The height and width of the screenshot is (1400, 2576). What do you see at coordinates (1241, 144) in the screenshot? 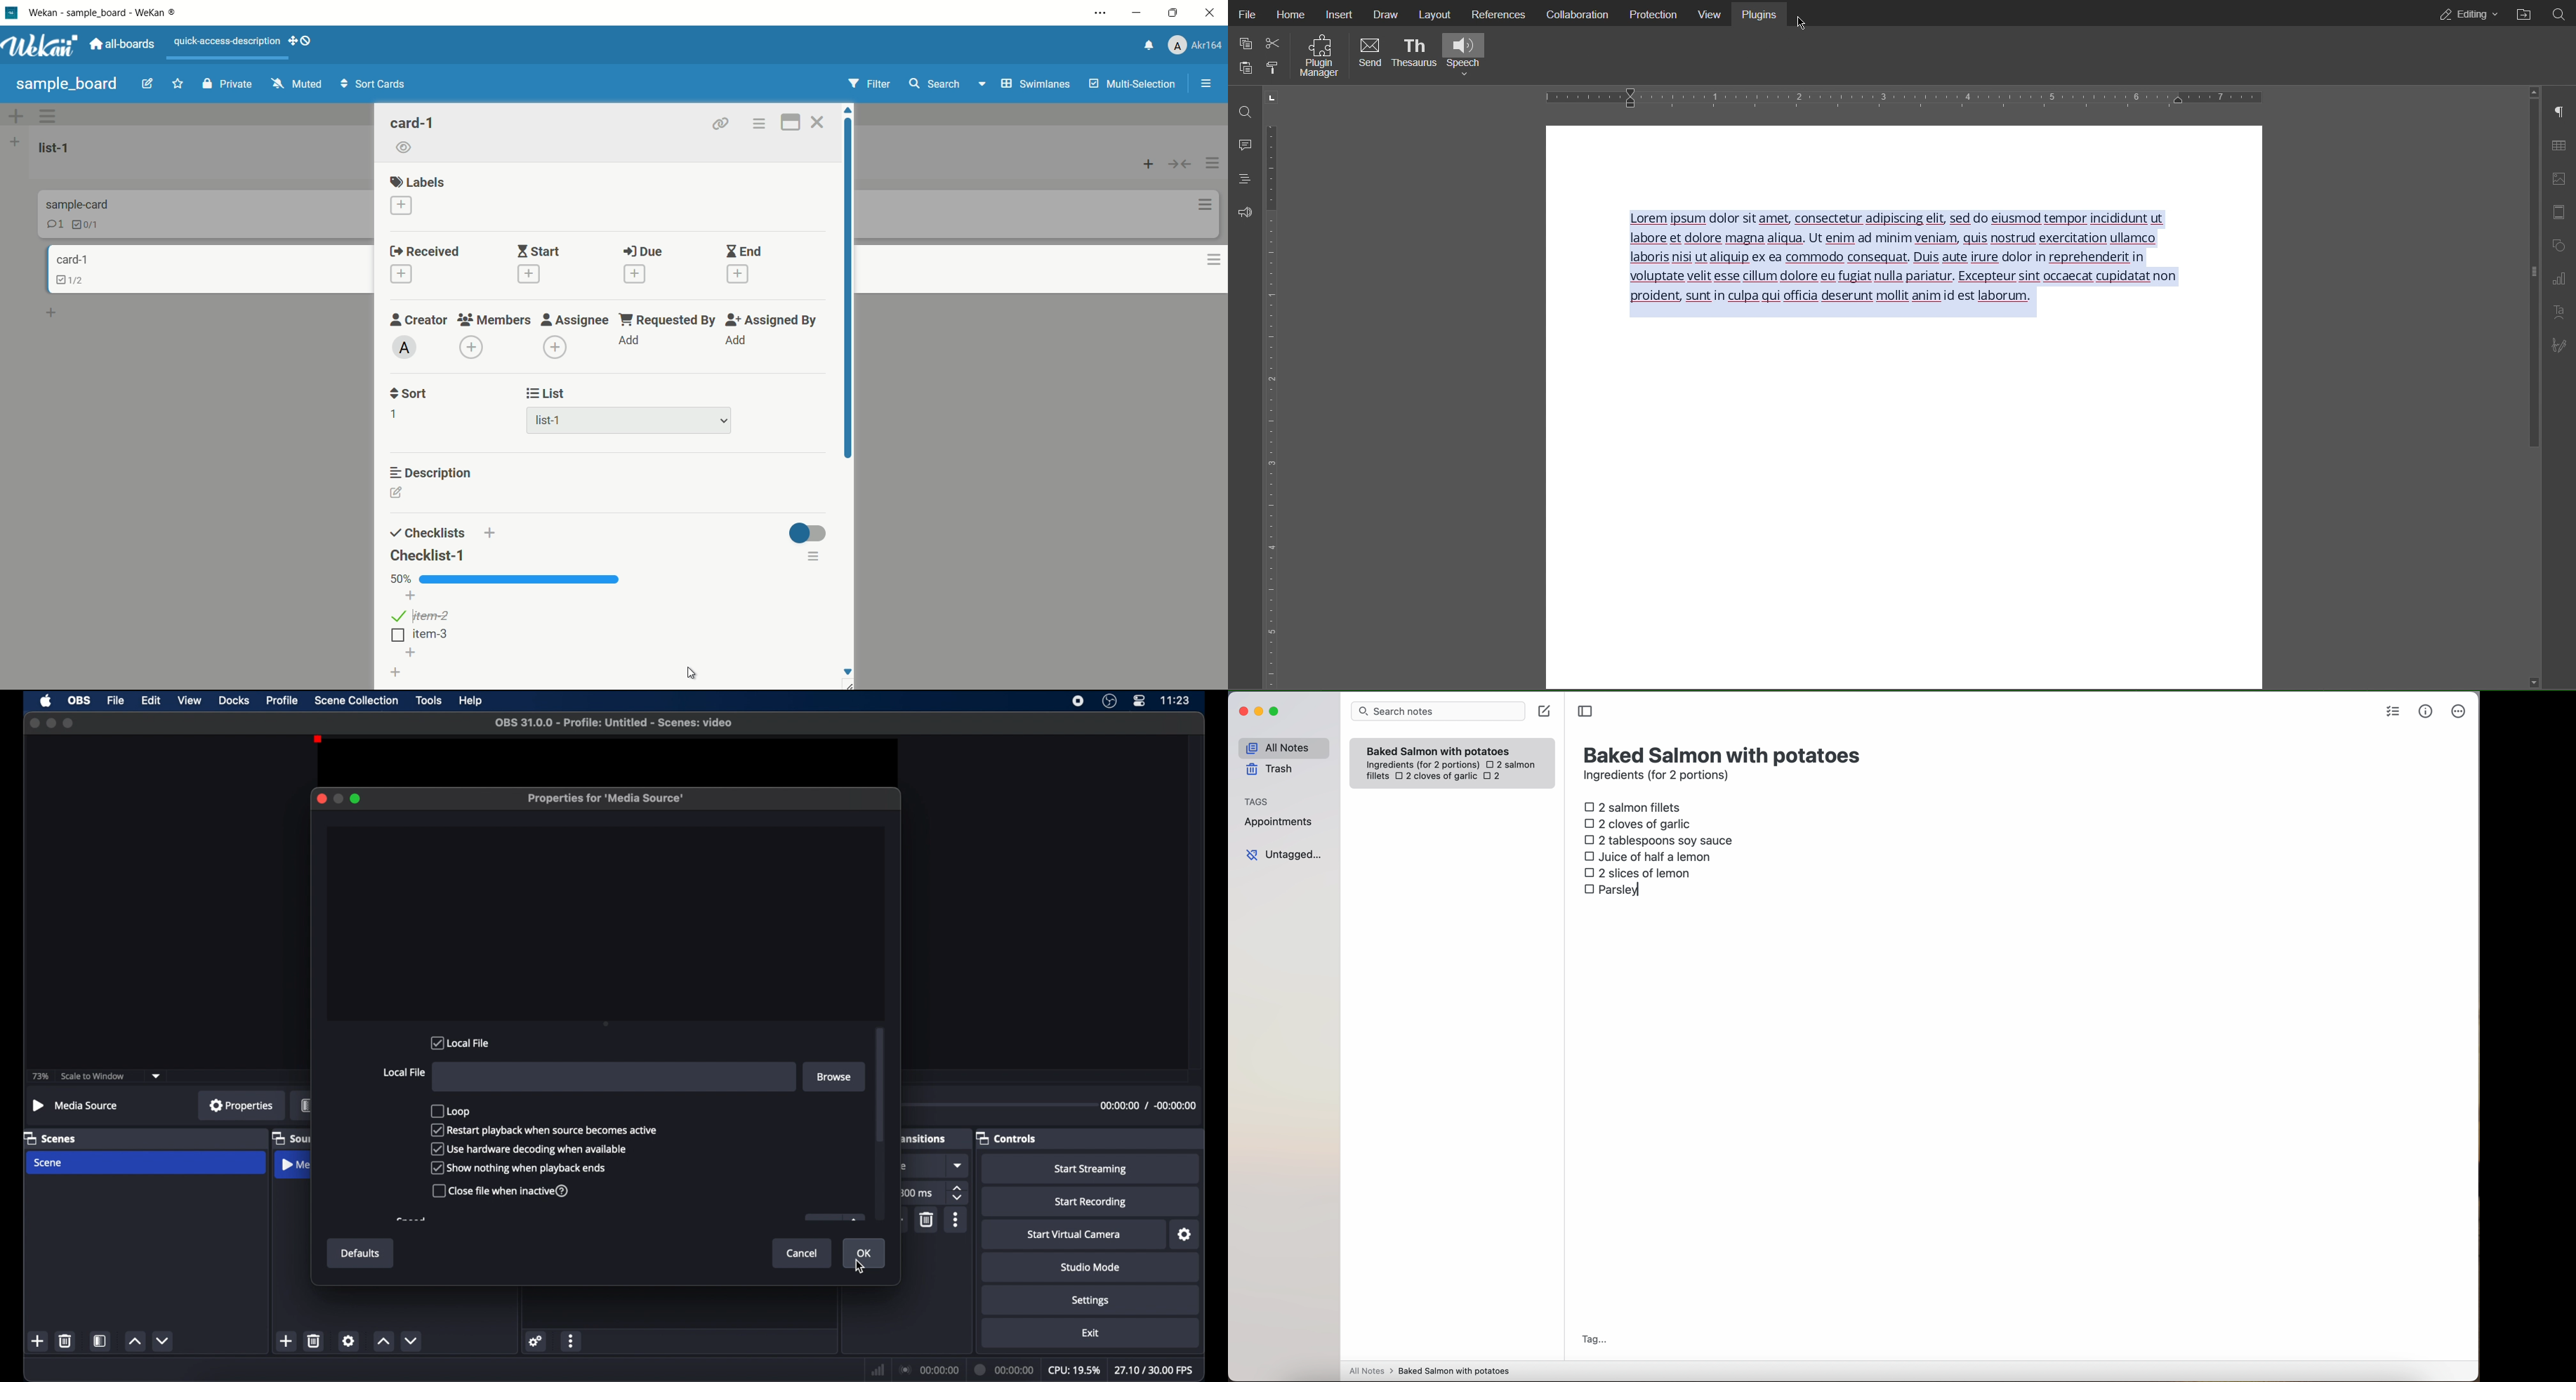
I see `Comment` at bounding box center [1241, 144].